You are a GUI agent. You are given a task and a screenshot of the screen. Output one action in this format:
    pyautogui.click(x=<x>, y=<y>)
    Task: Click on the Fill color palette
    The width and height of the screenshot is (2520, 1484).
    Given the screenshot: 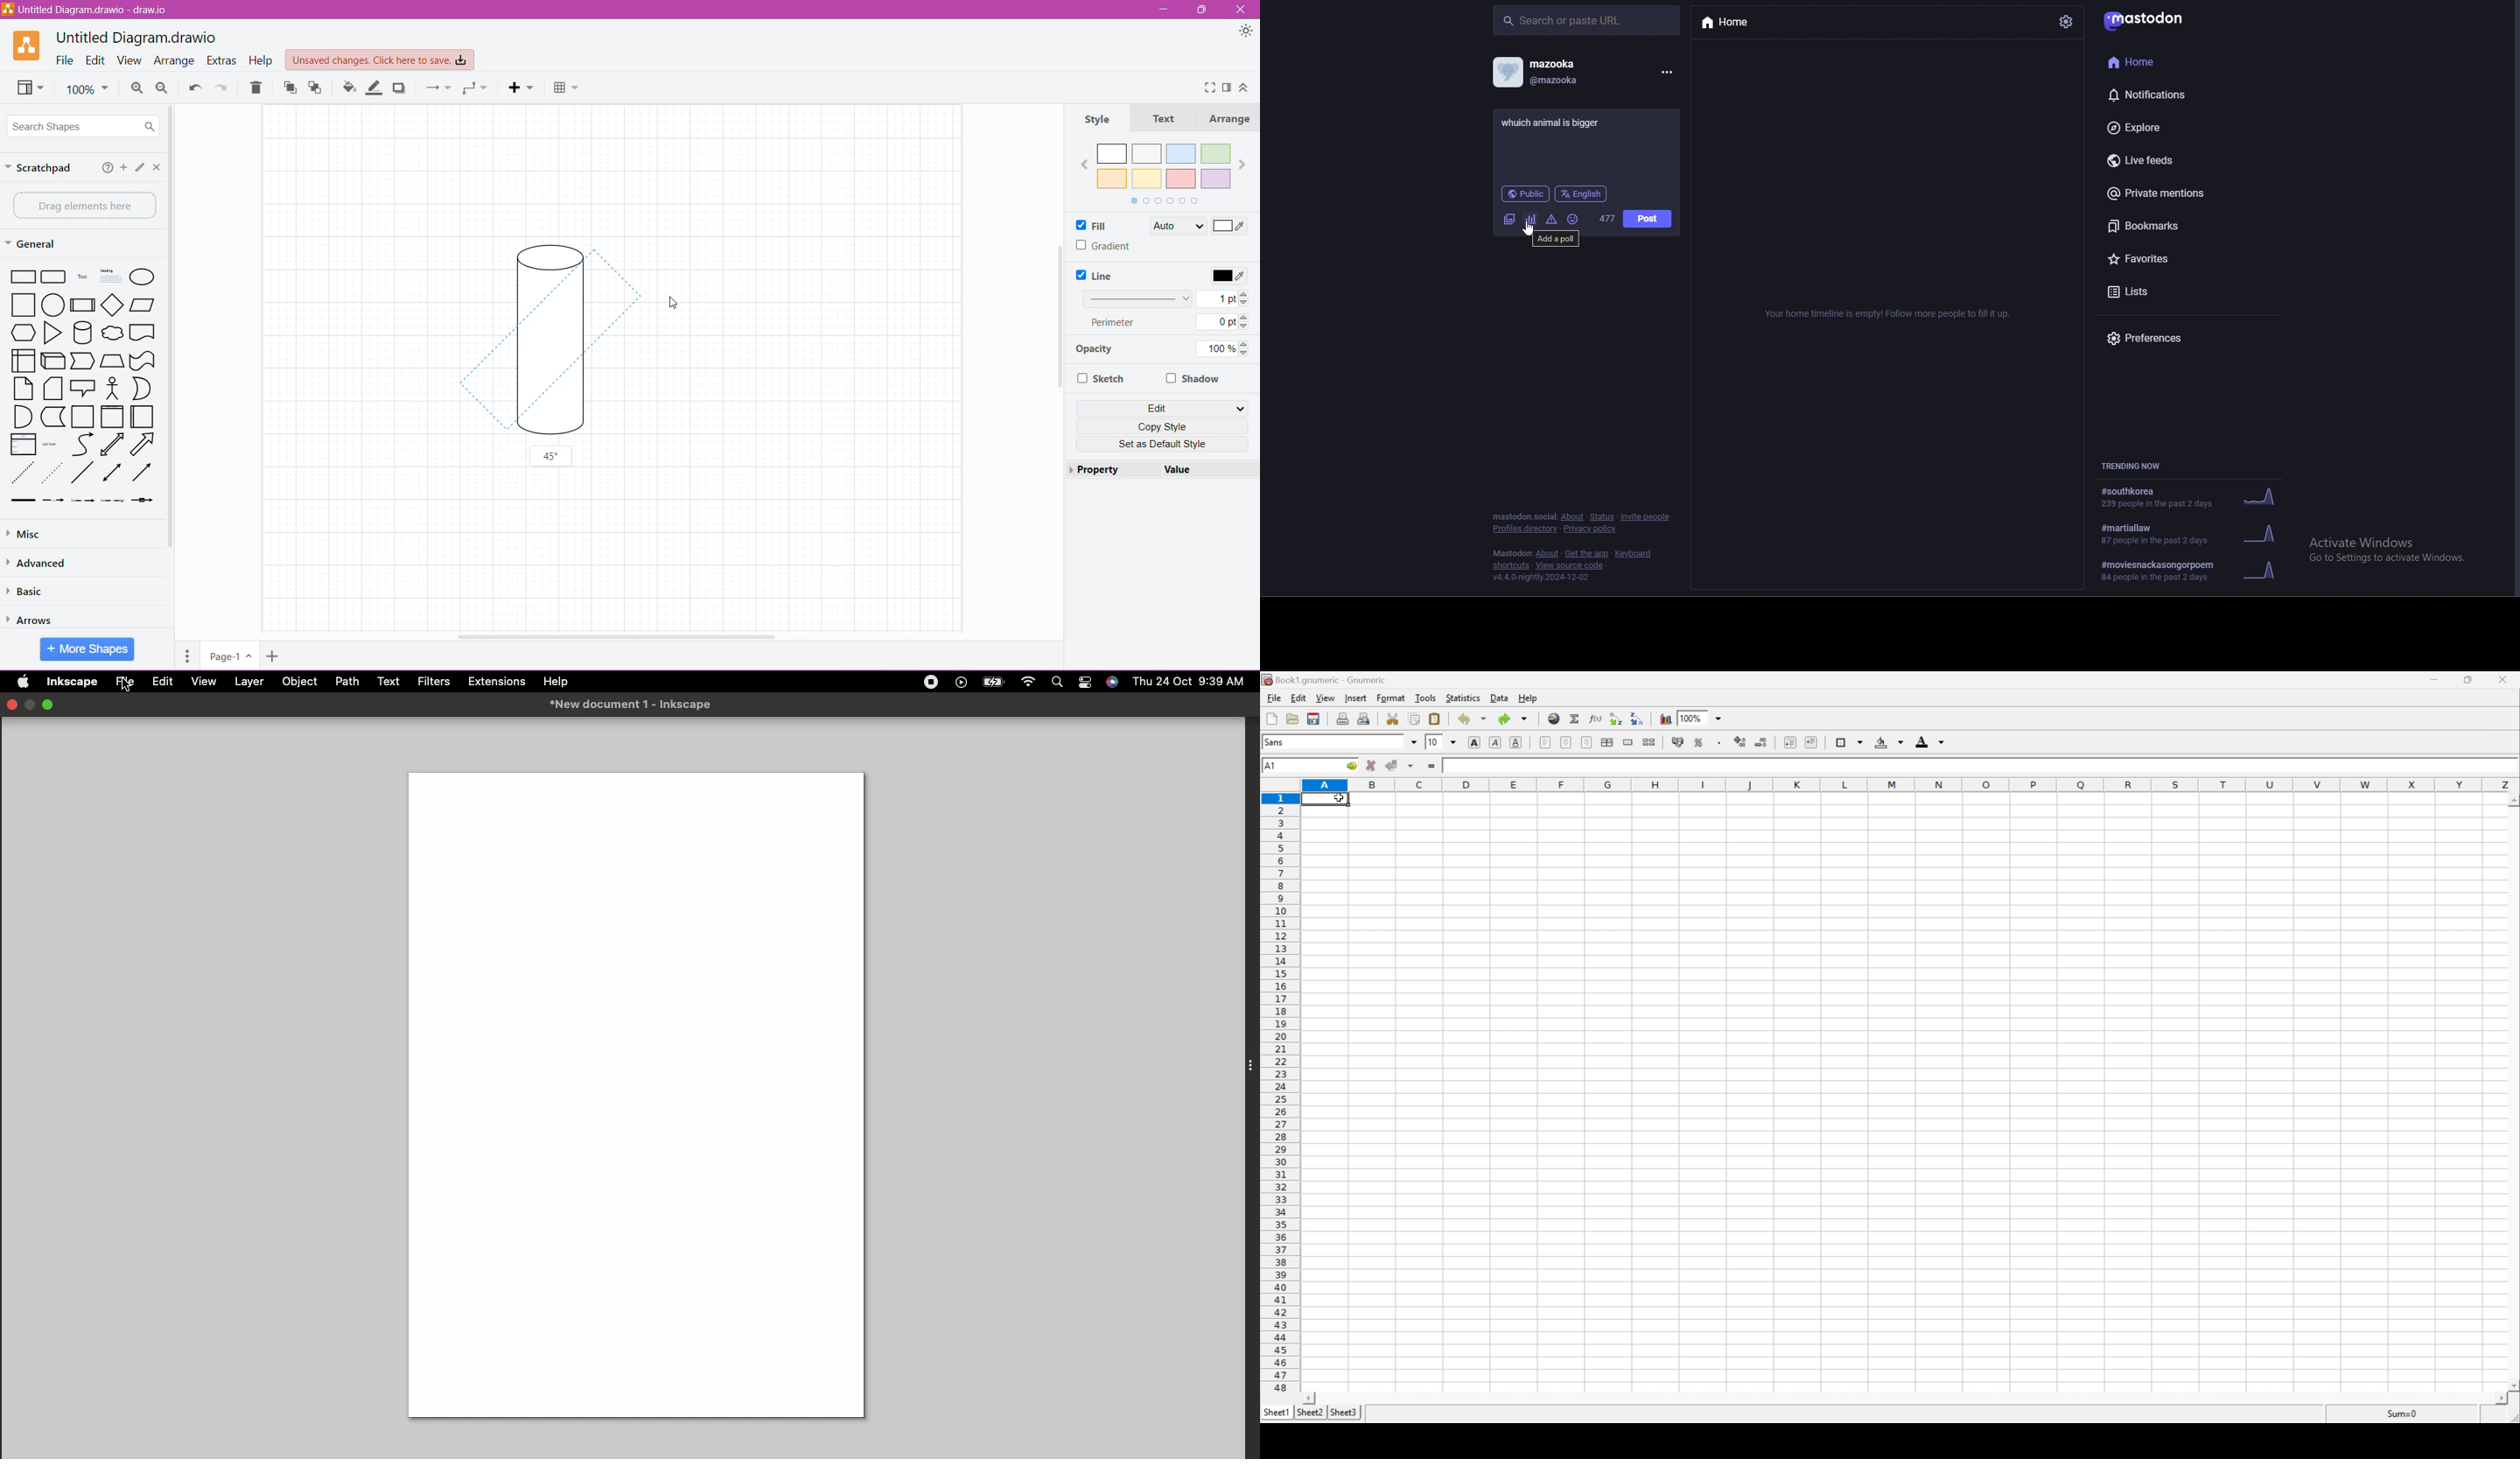 What is the action you would take?
    pyautogui.click(x=1163, y=172)
    